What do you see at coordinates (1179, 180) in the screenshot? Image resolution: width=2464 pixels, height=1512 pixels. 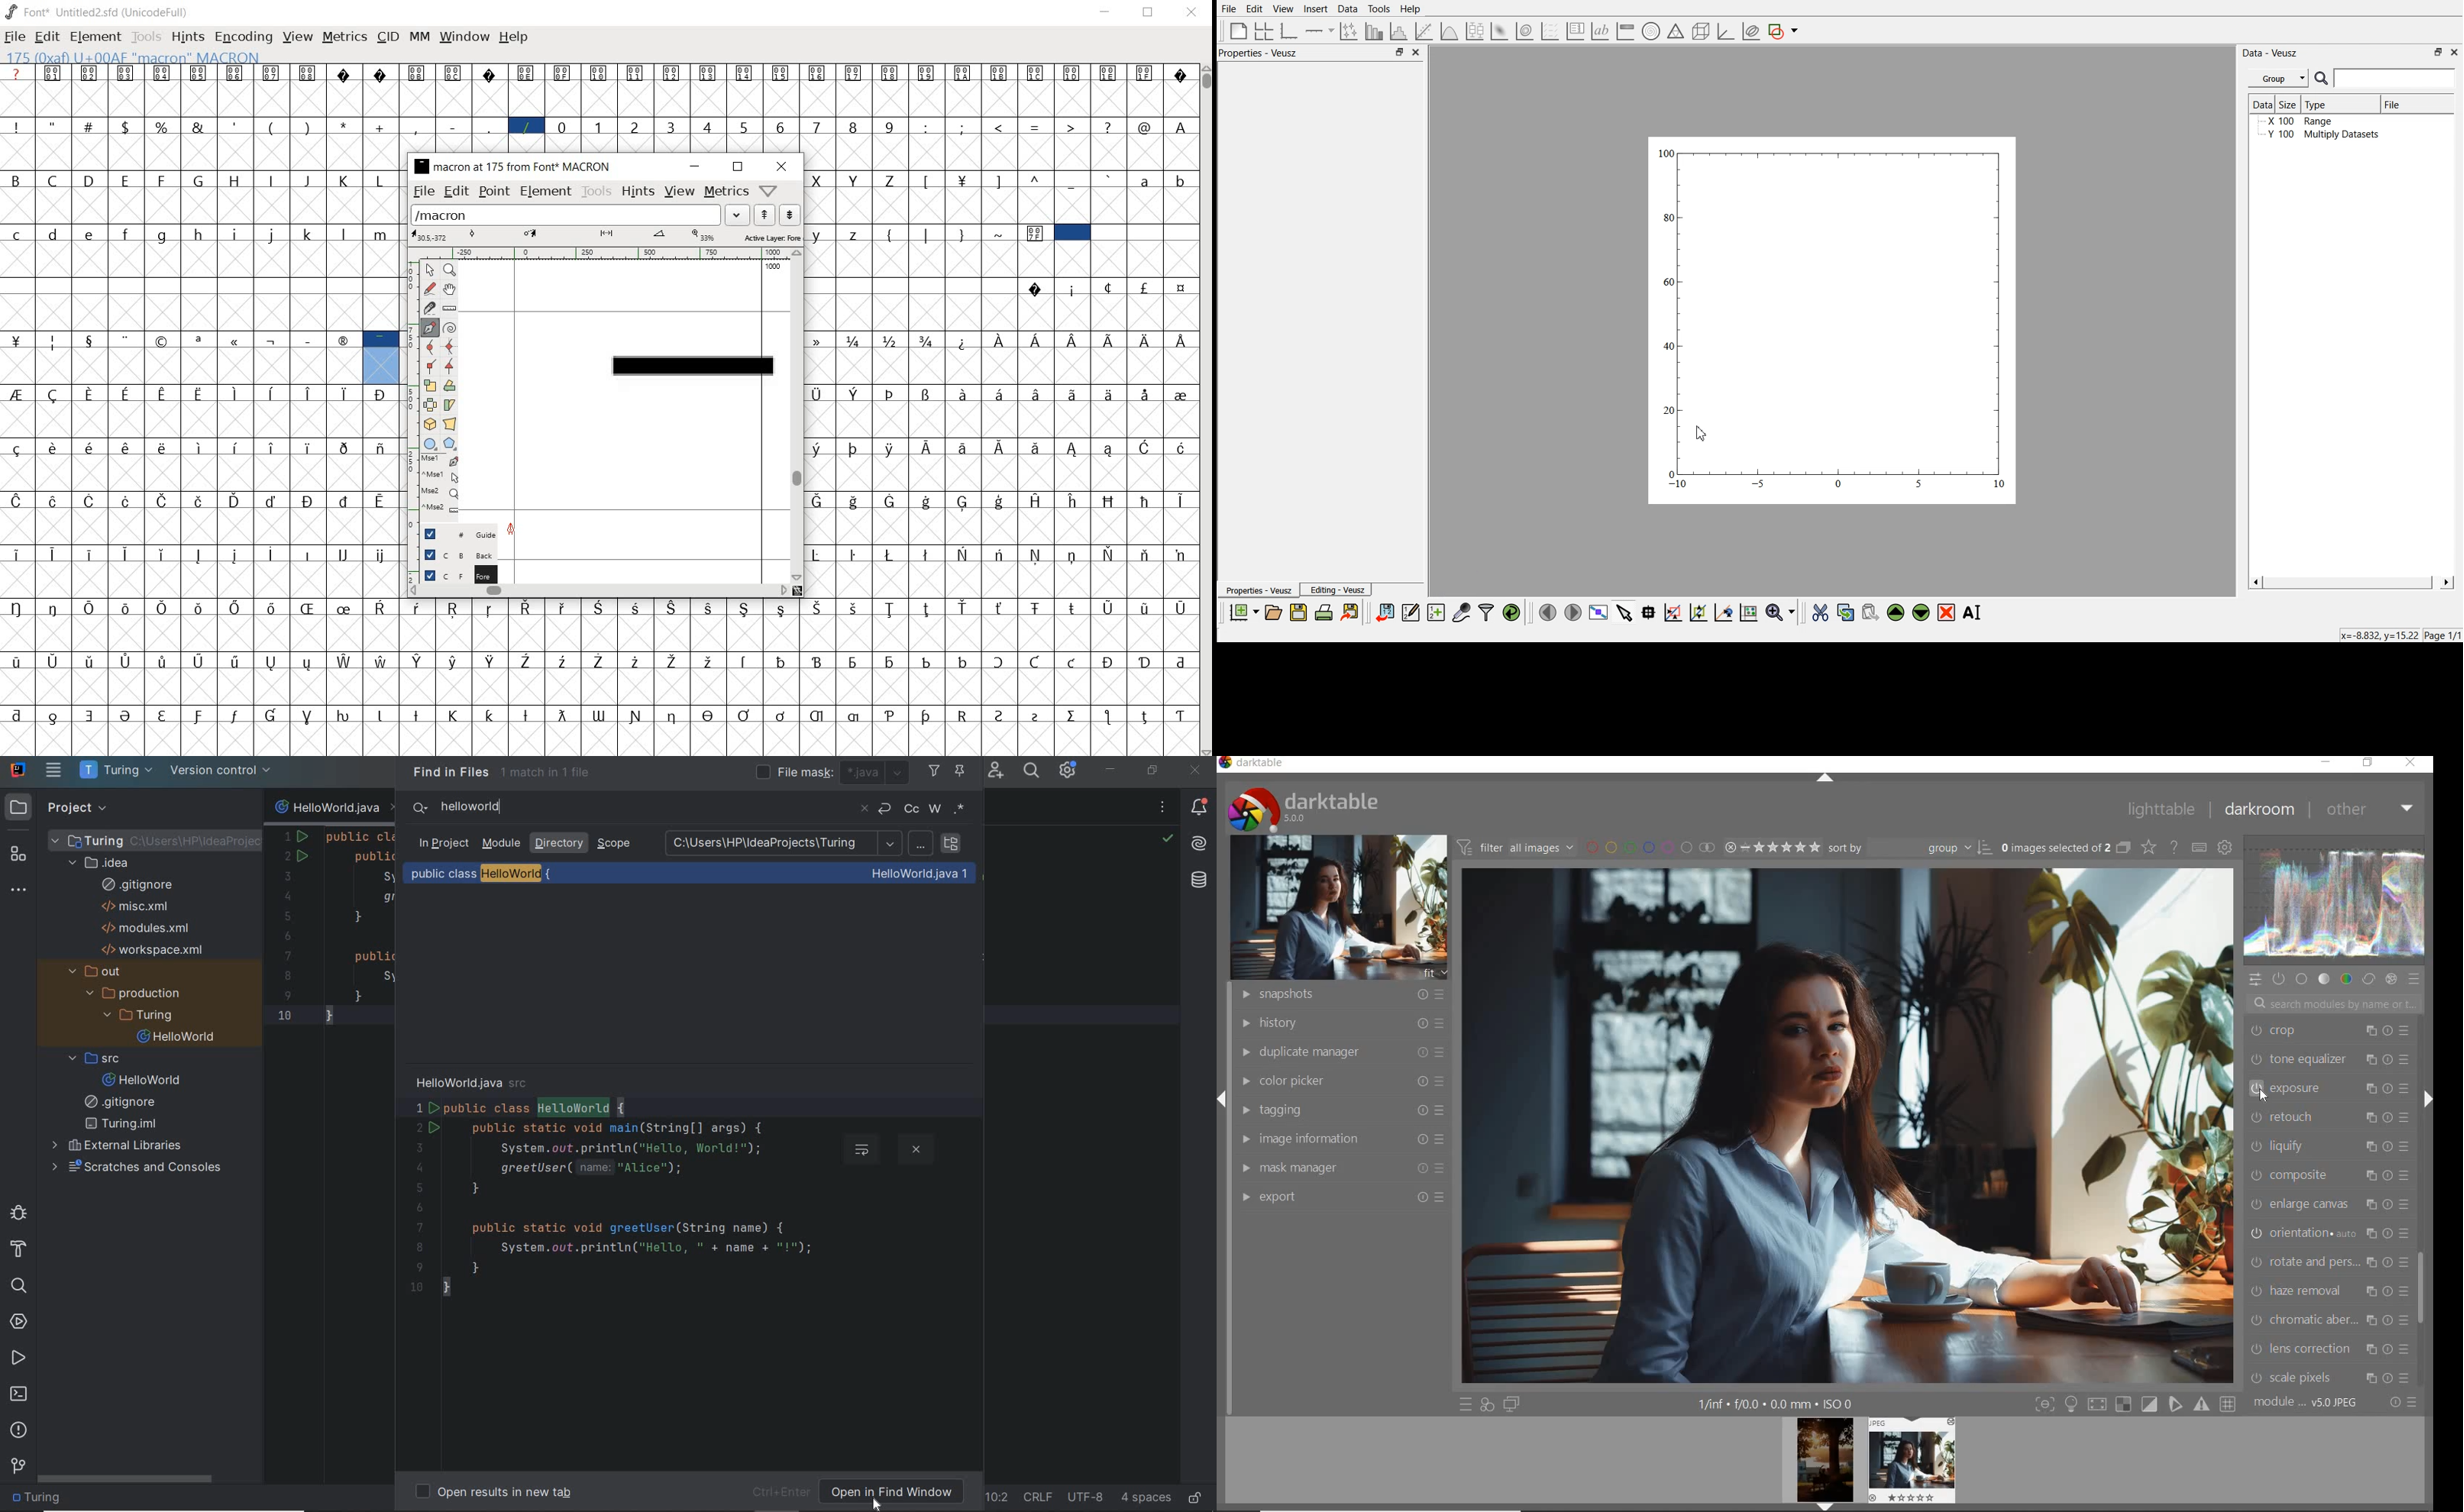 I see `b` at bounding box center [1179, 180].